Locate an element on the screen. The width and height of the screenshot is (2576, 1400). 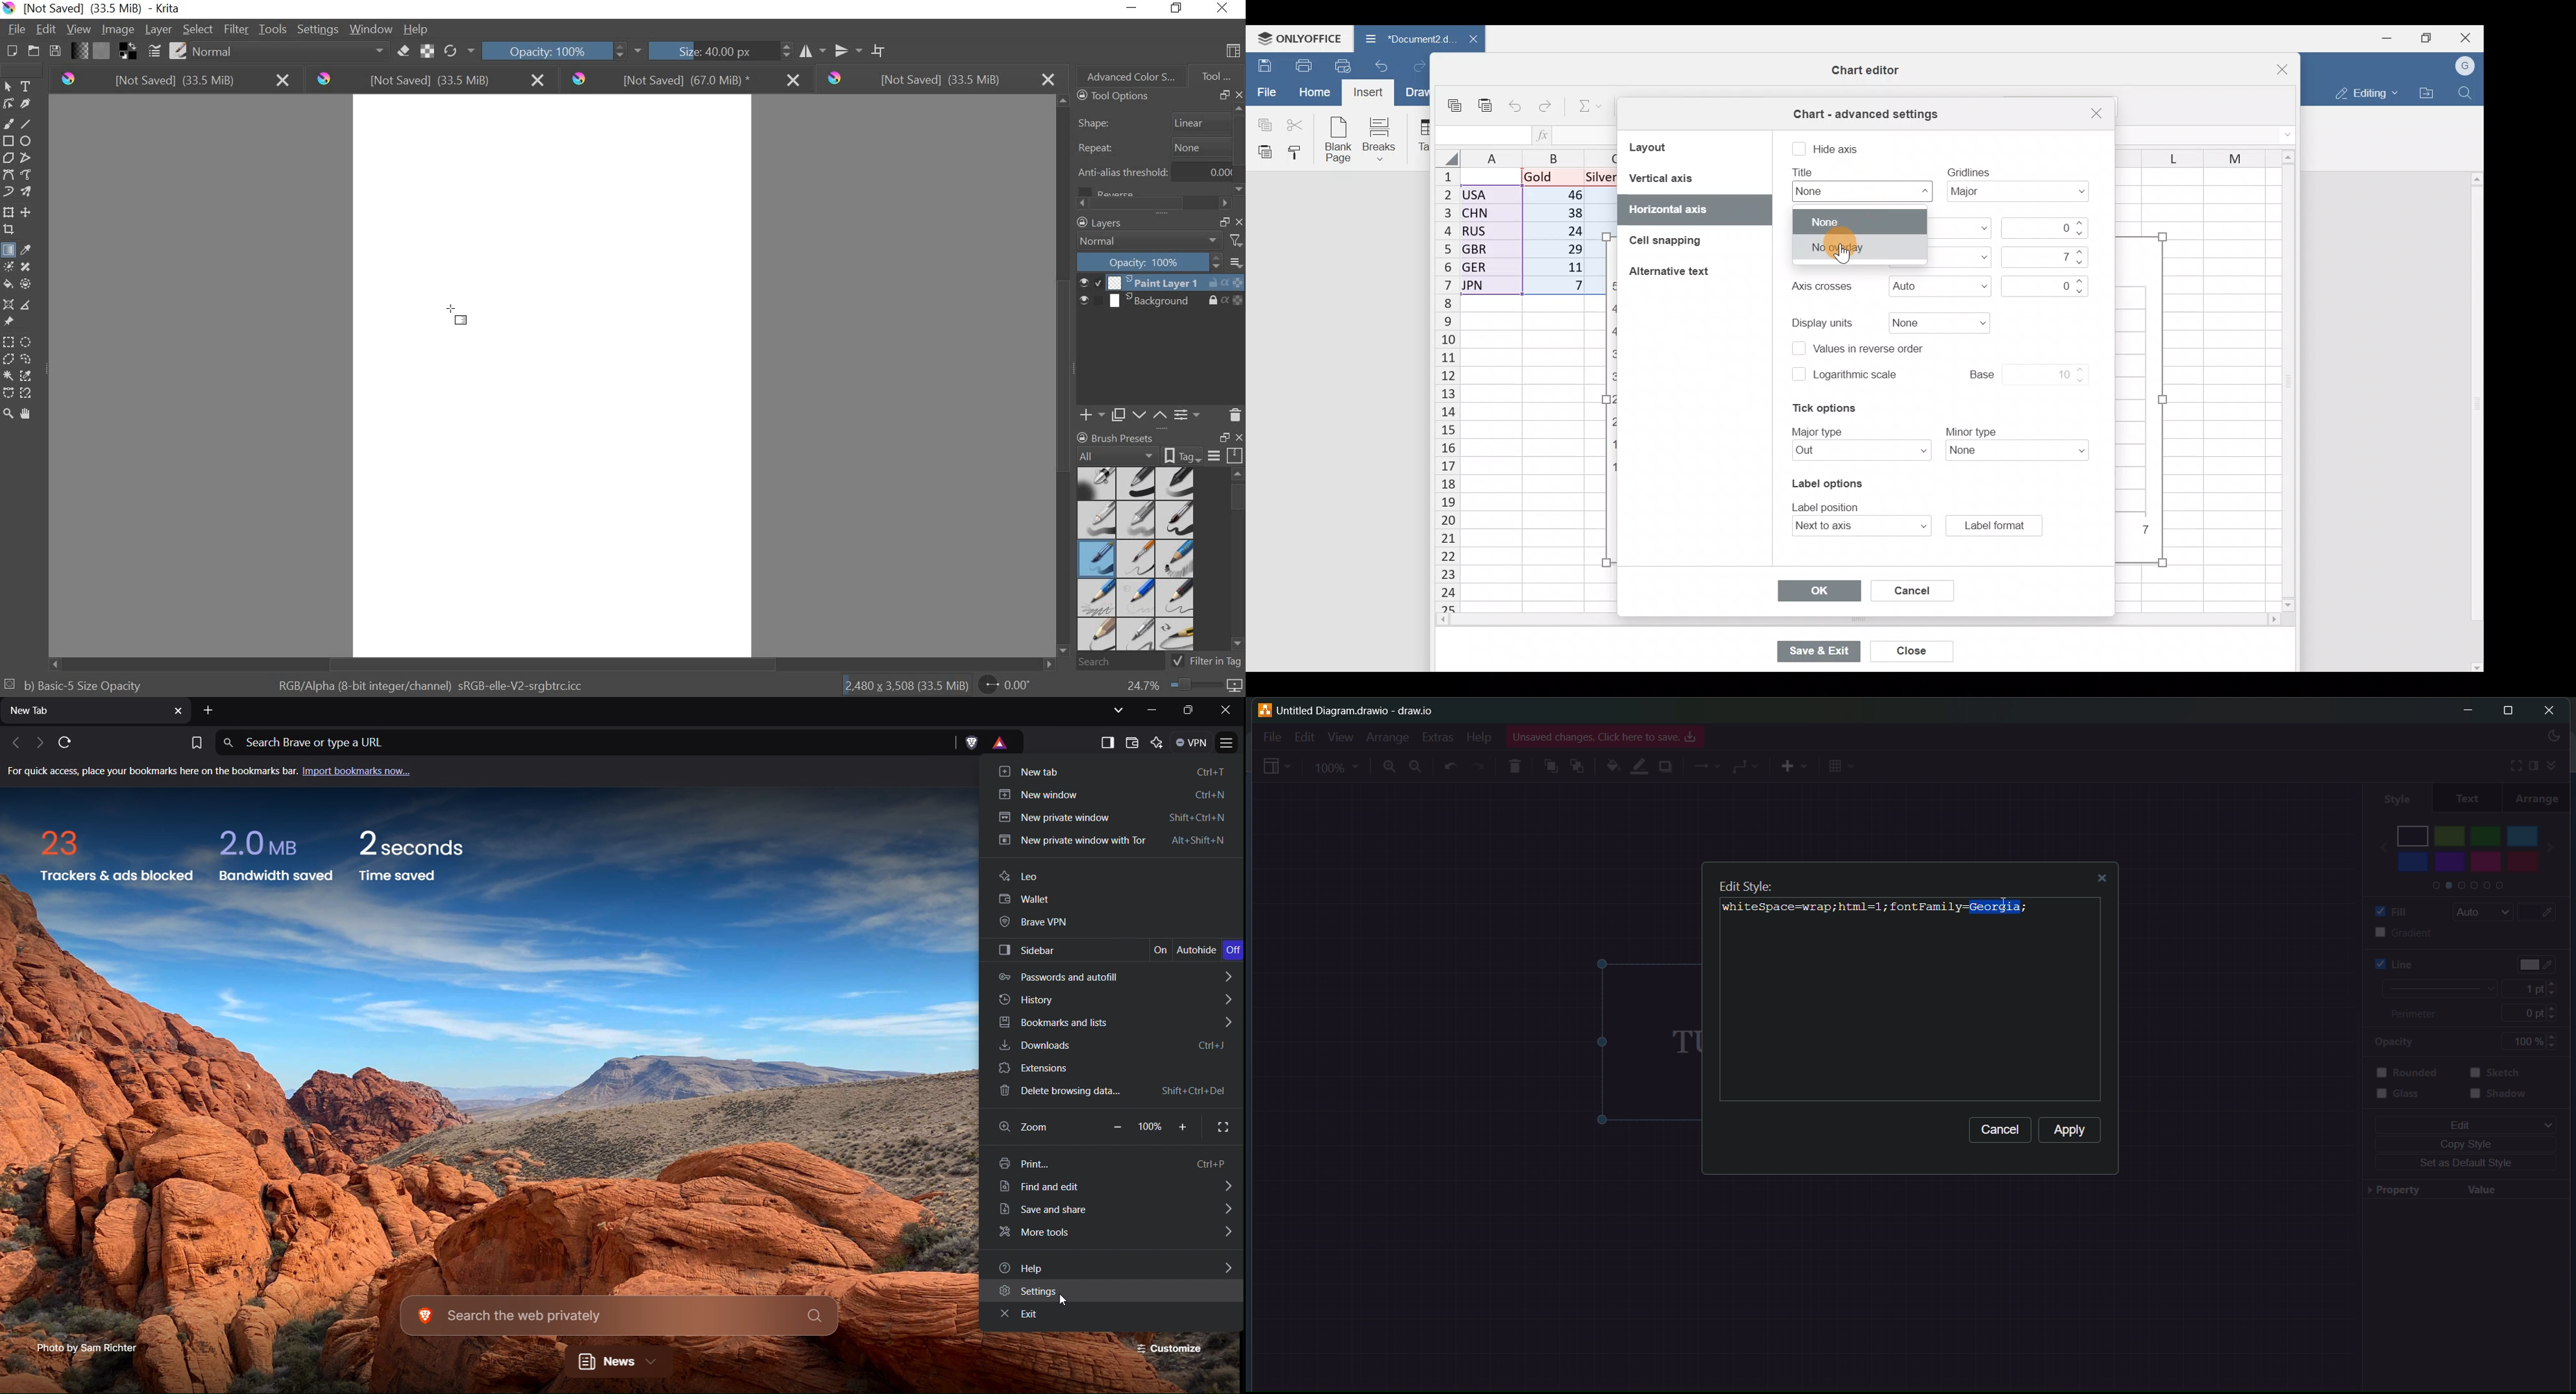
Base is located at coordinates (2015, 372).